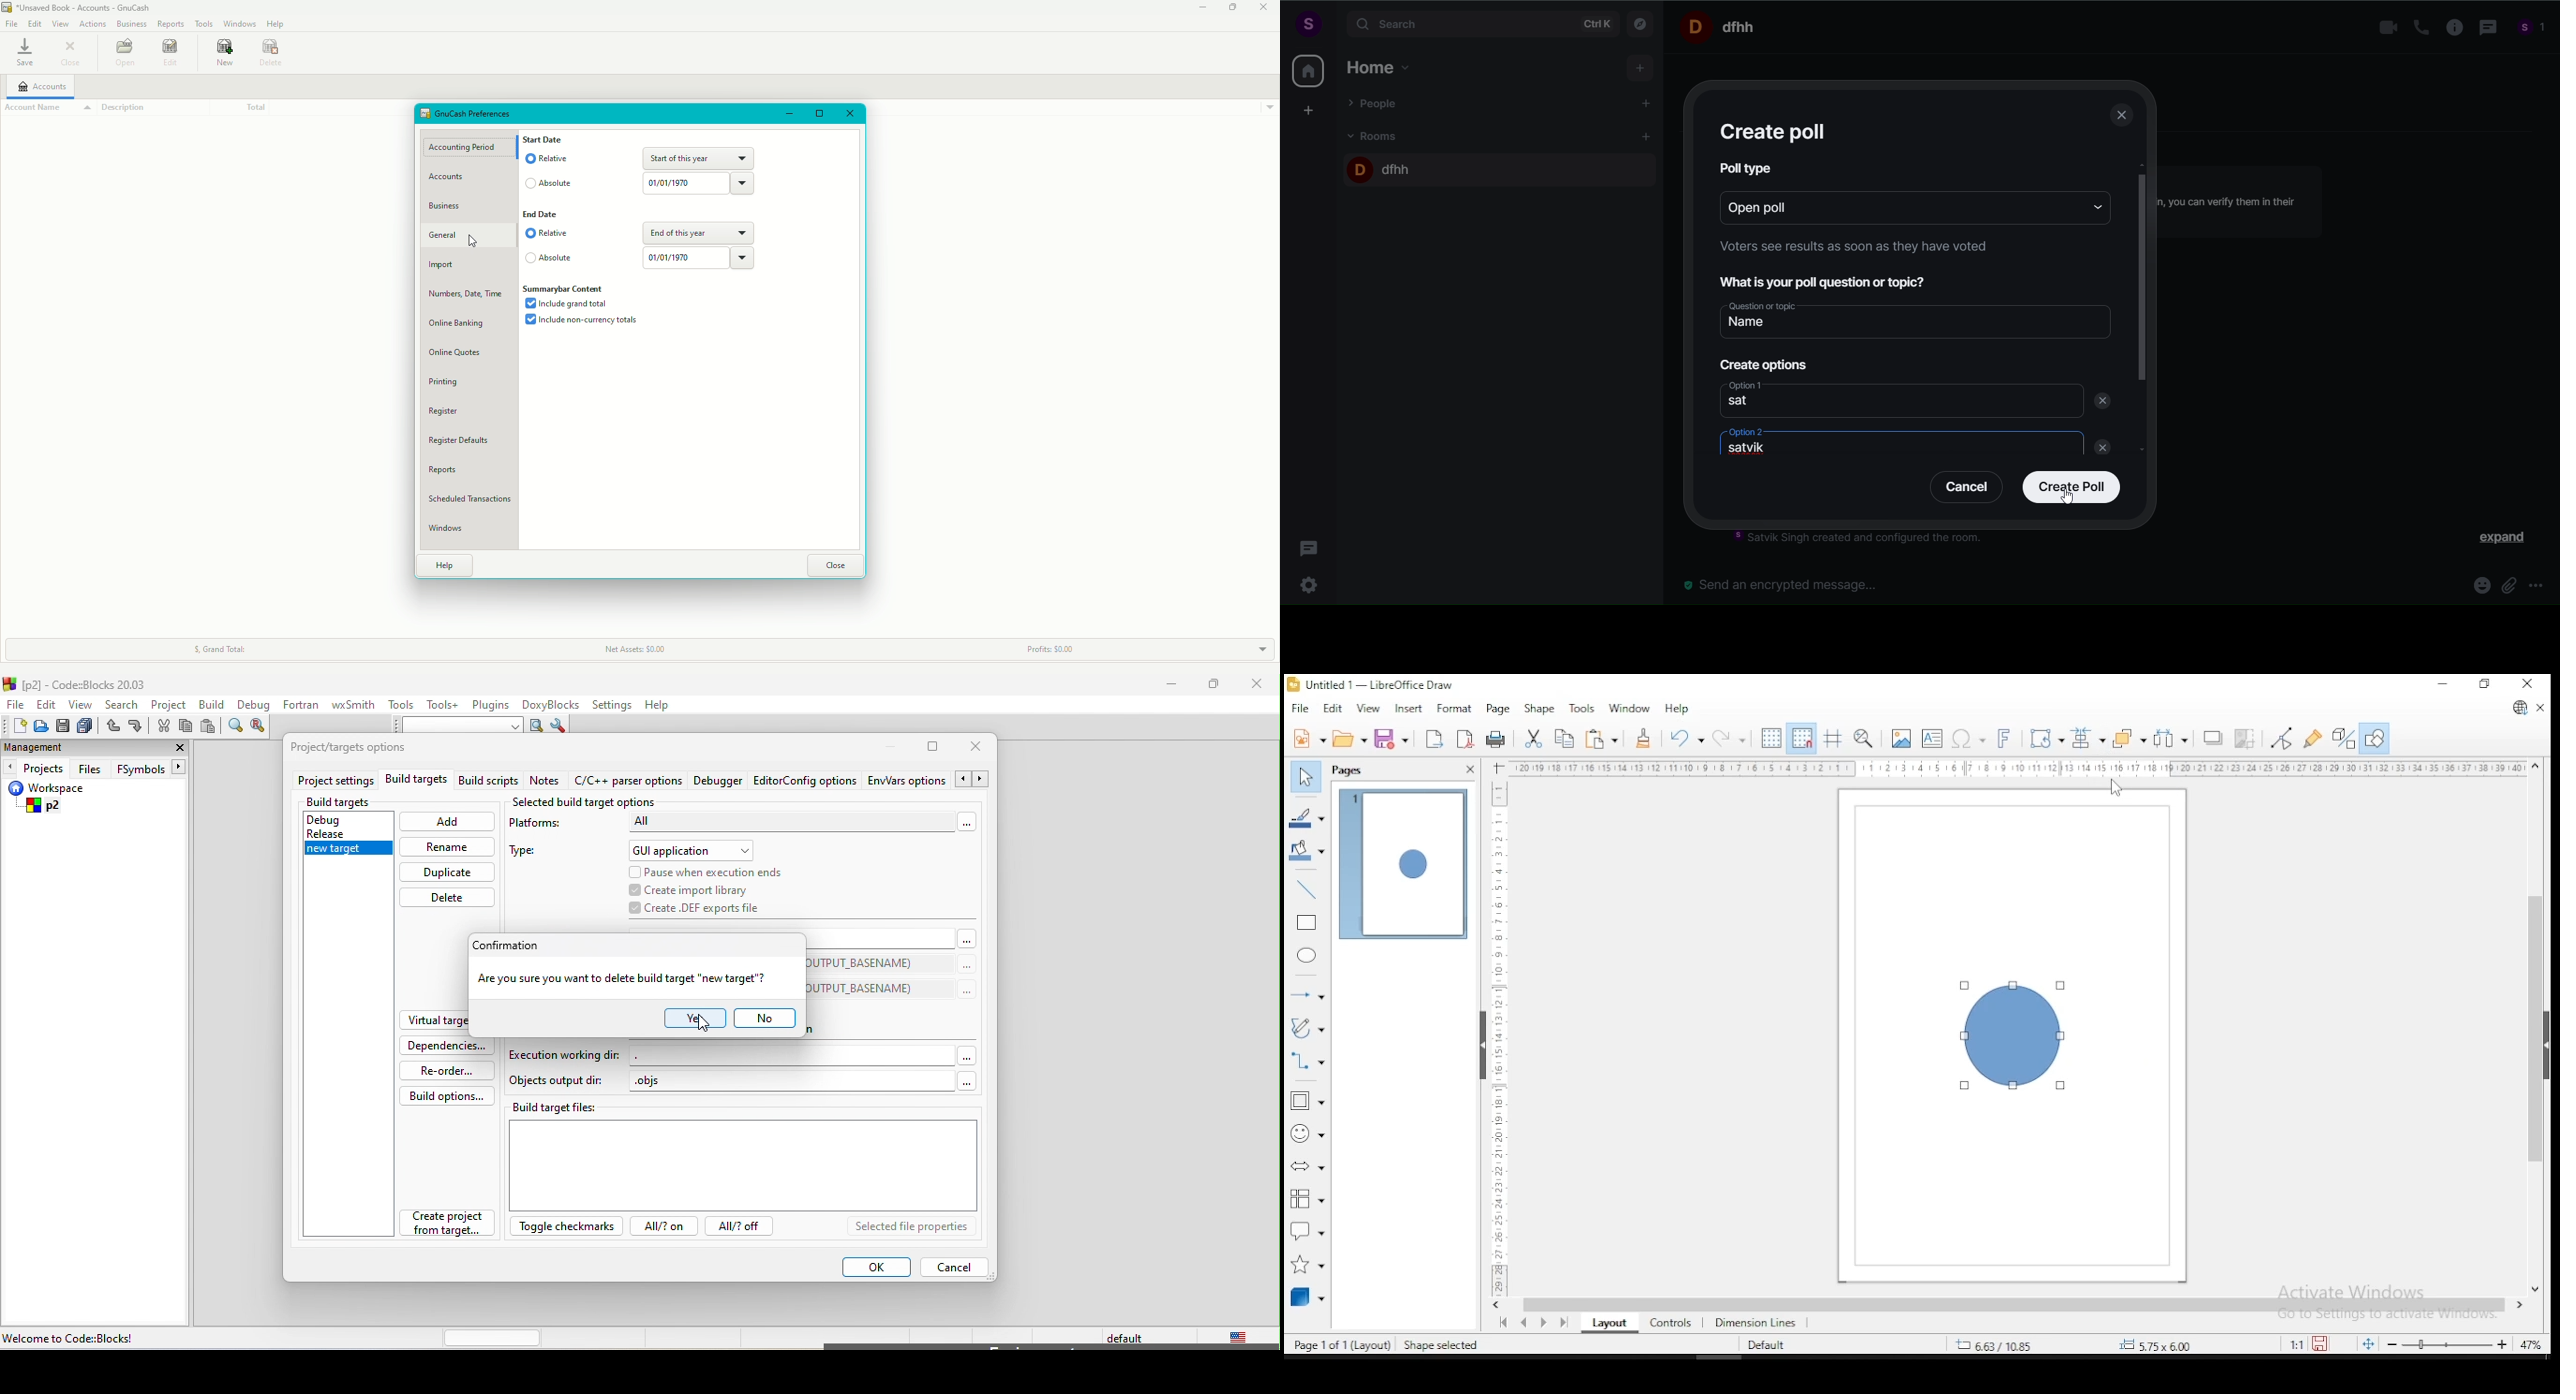 Image resolution: width=2576 pixels, height=1400 pixels. Describe the element at coordinates (1264, 8) in the screenshot. I see `Close` at that location.